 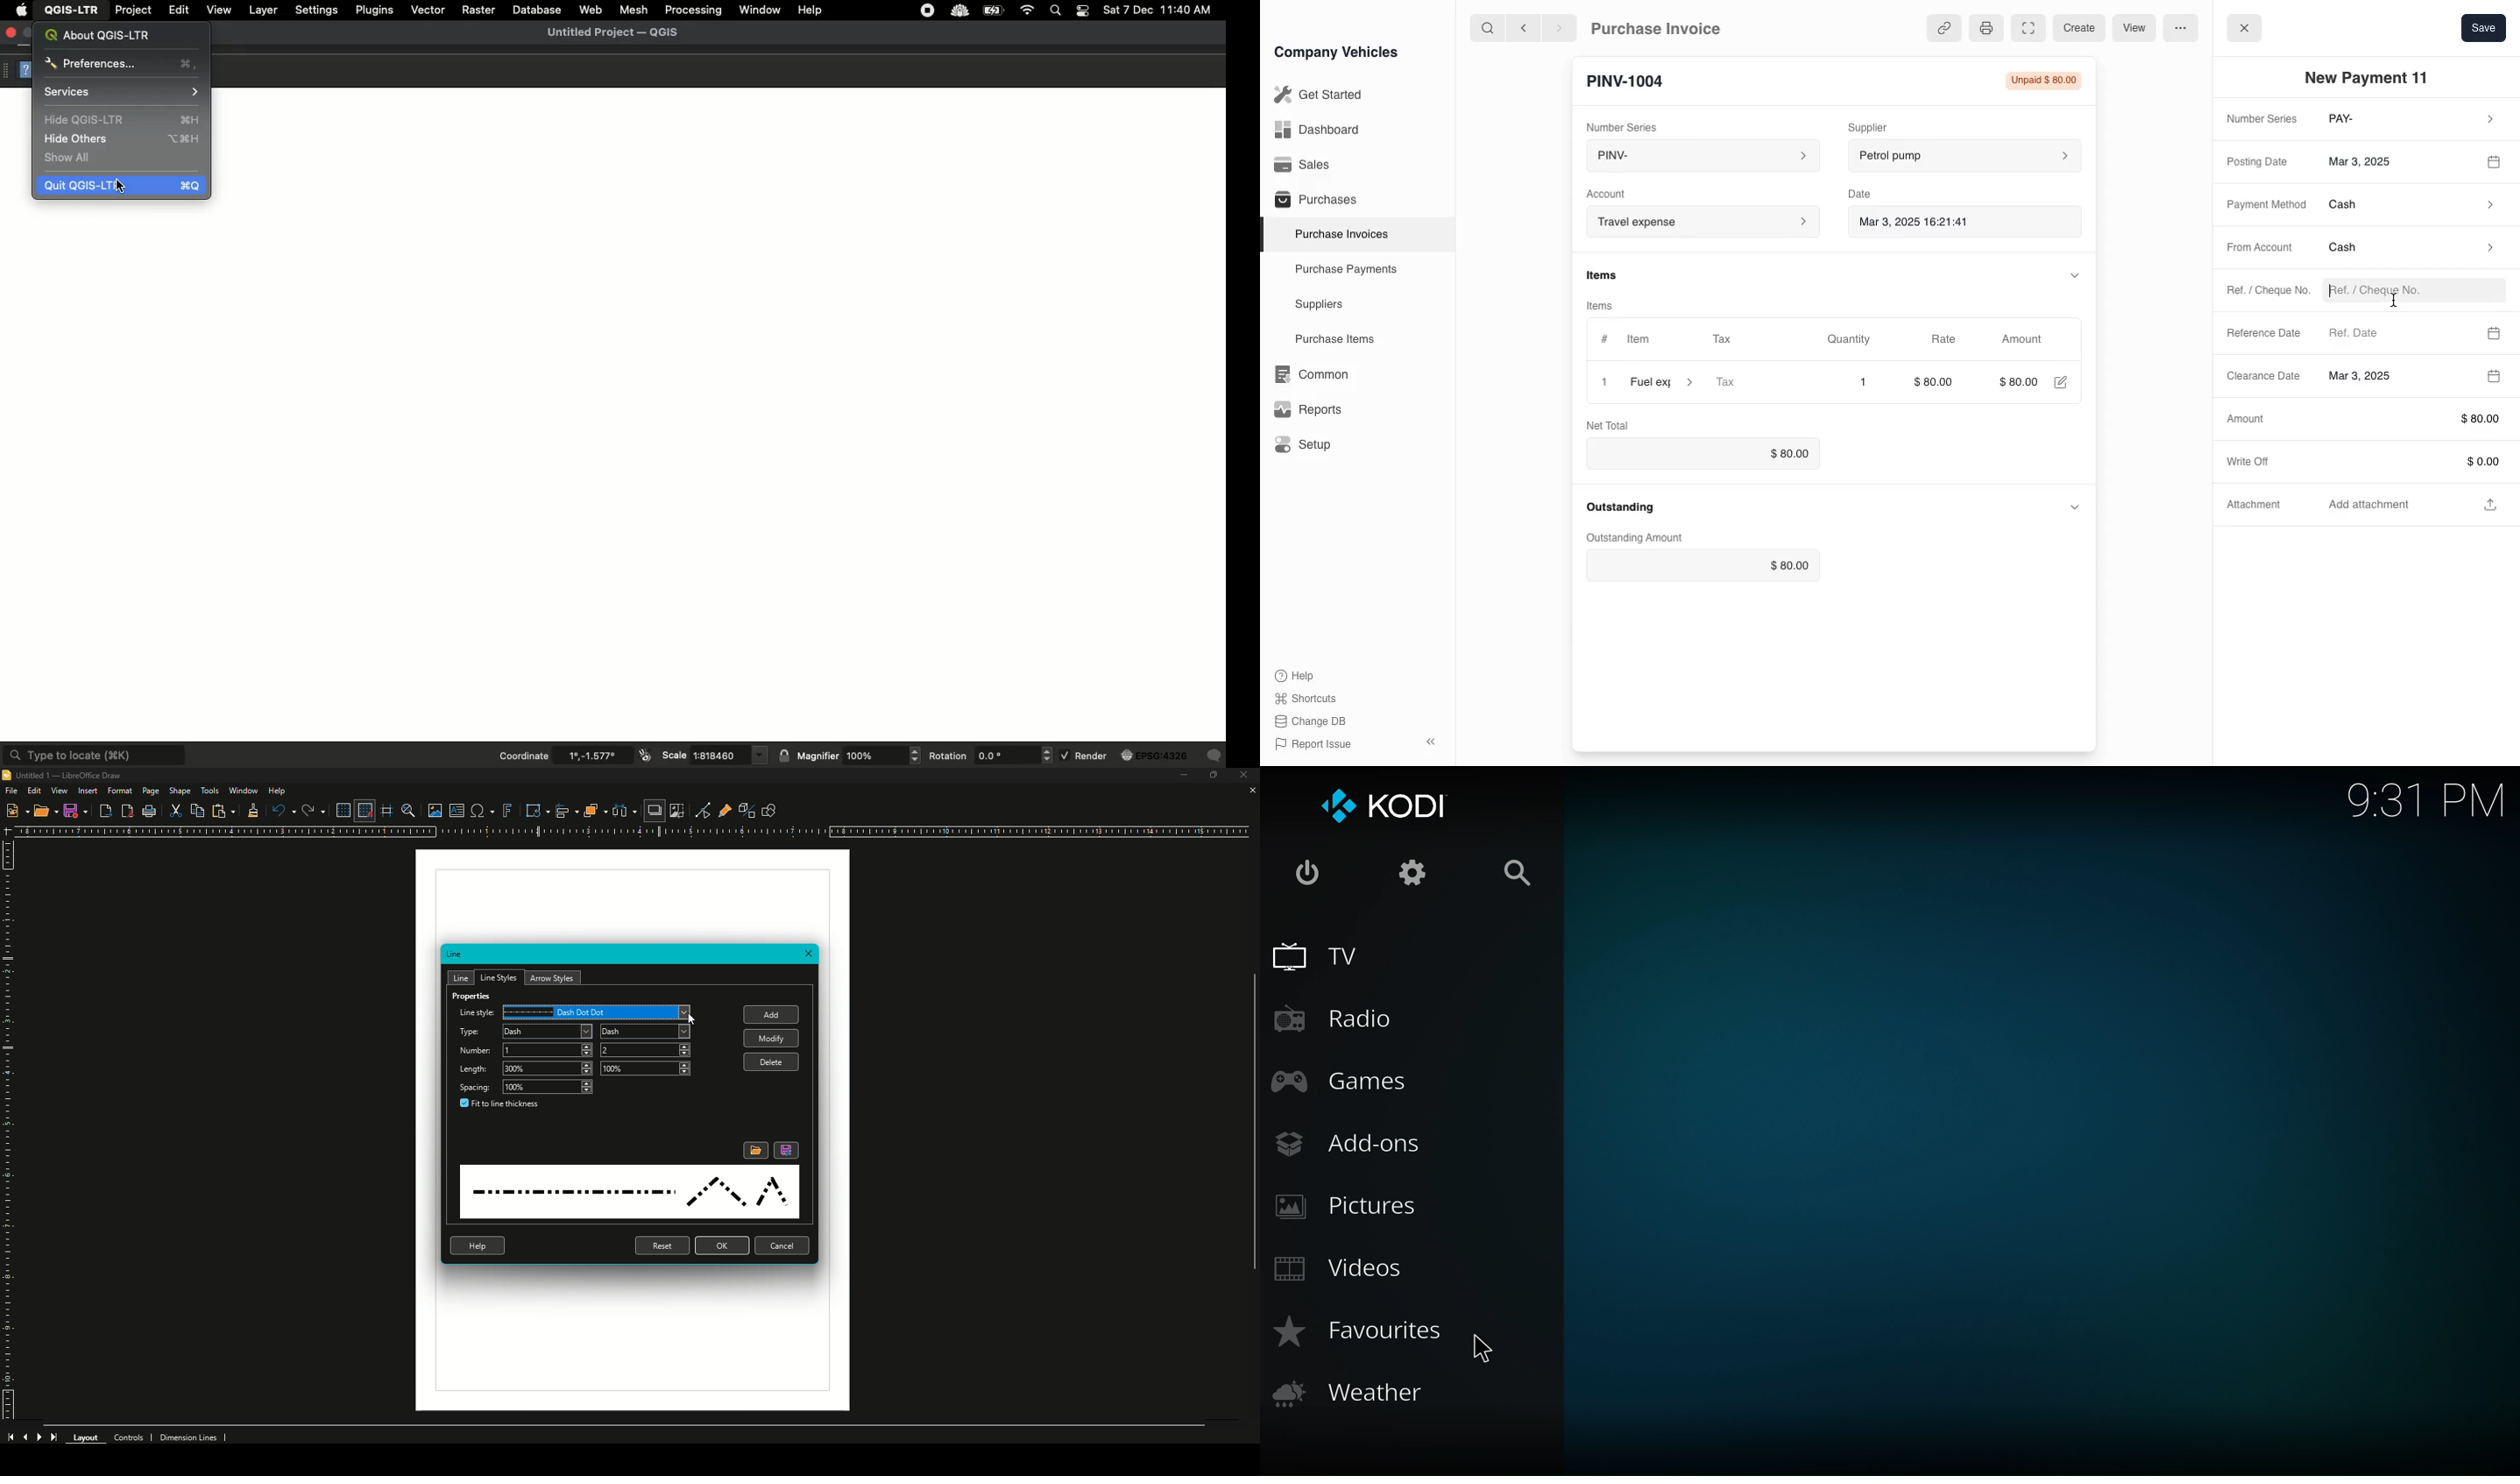 I want to click on link, so click(x=1941, y=28).